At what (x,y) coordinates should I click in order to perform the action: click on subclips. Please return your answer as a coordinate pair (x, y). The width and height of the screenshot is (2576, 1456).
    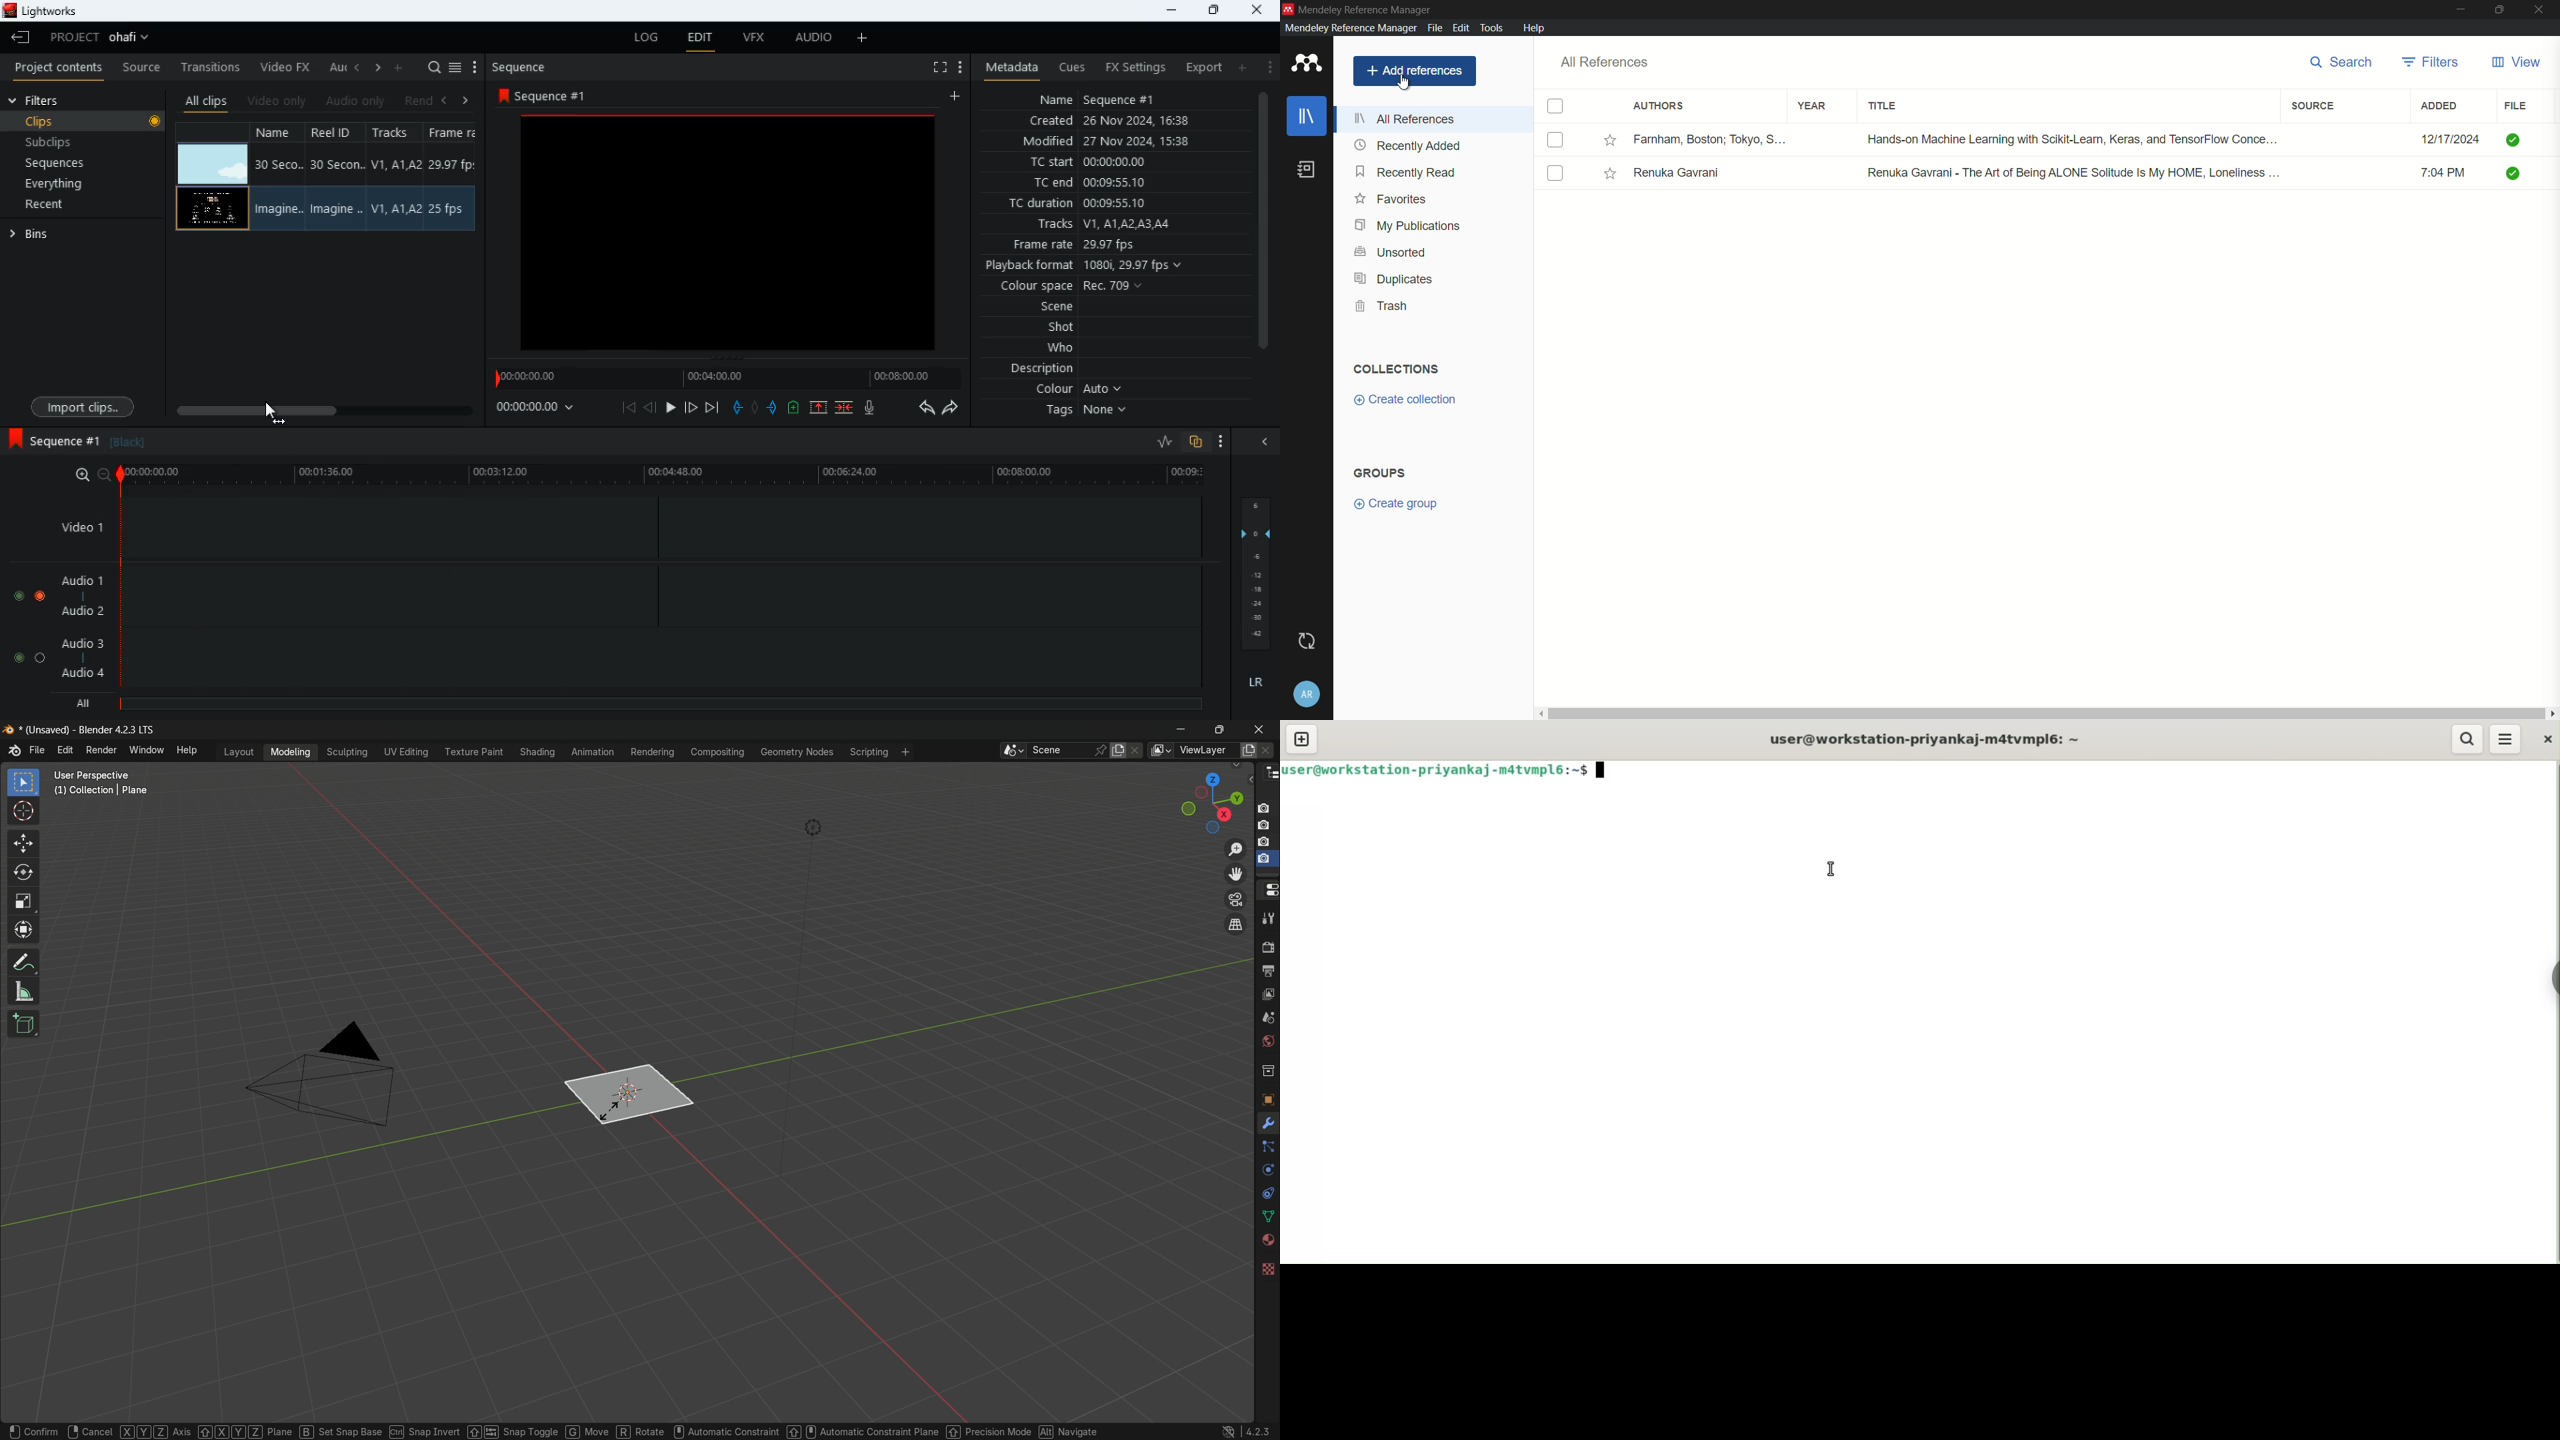
    Looking at the image, I should click on (61, 143).